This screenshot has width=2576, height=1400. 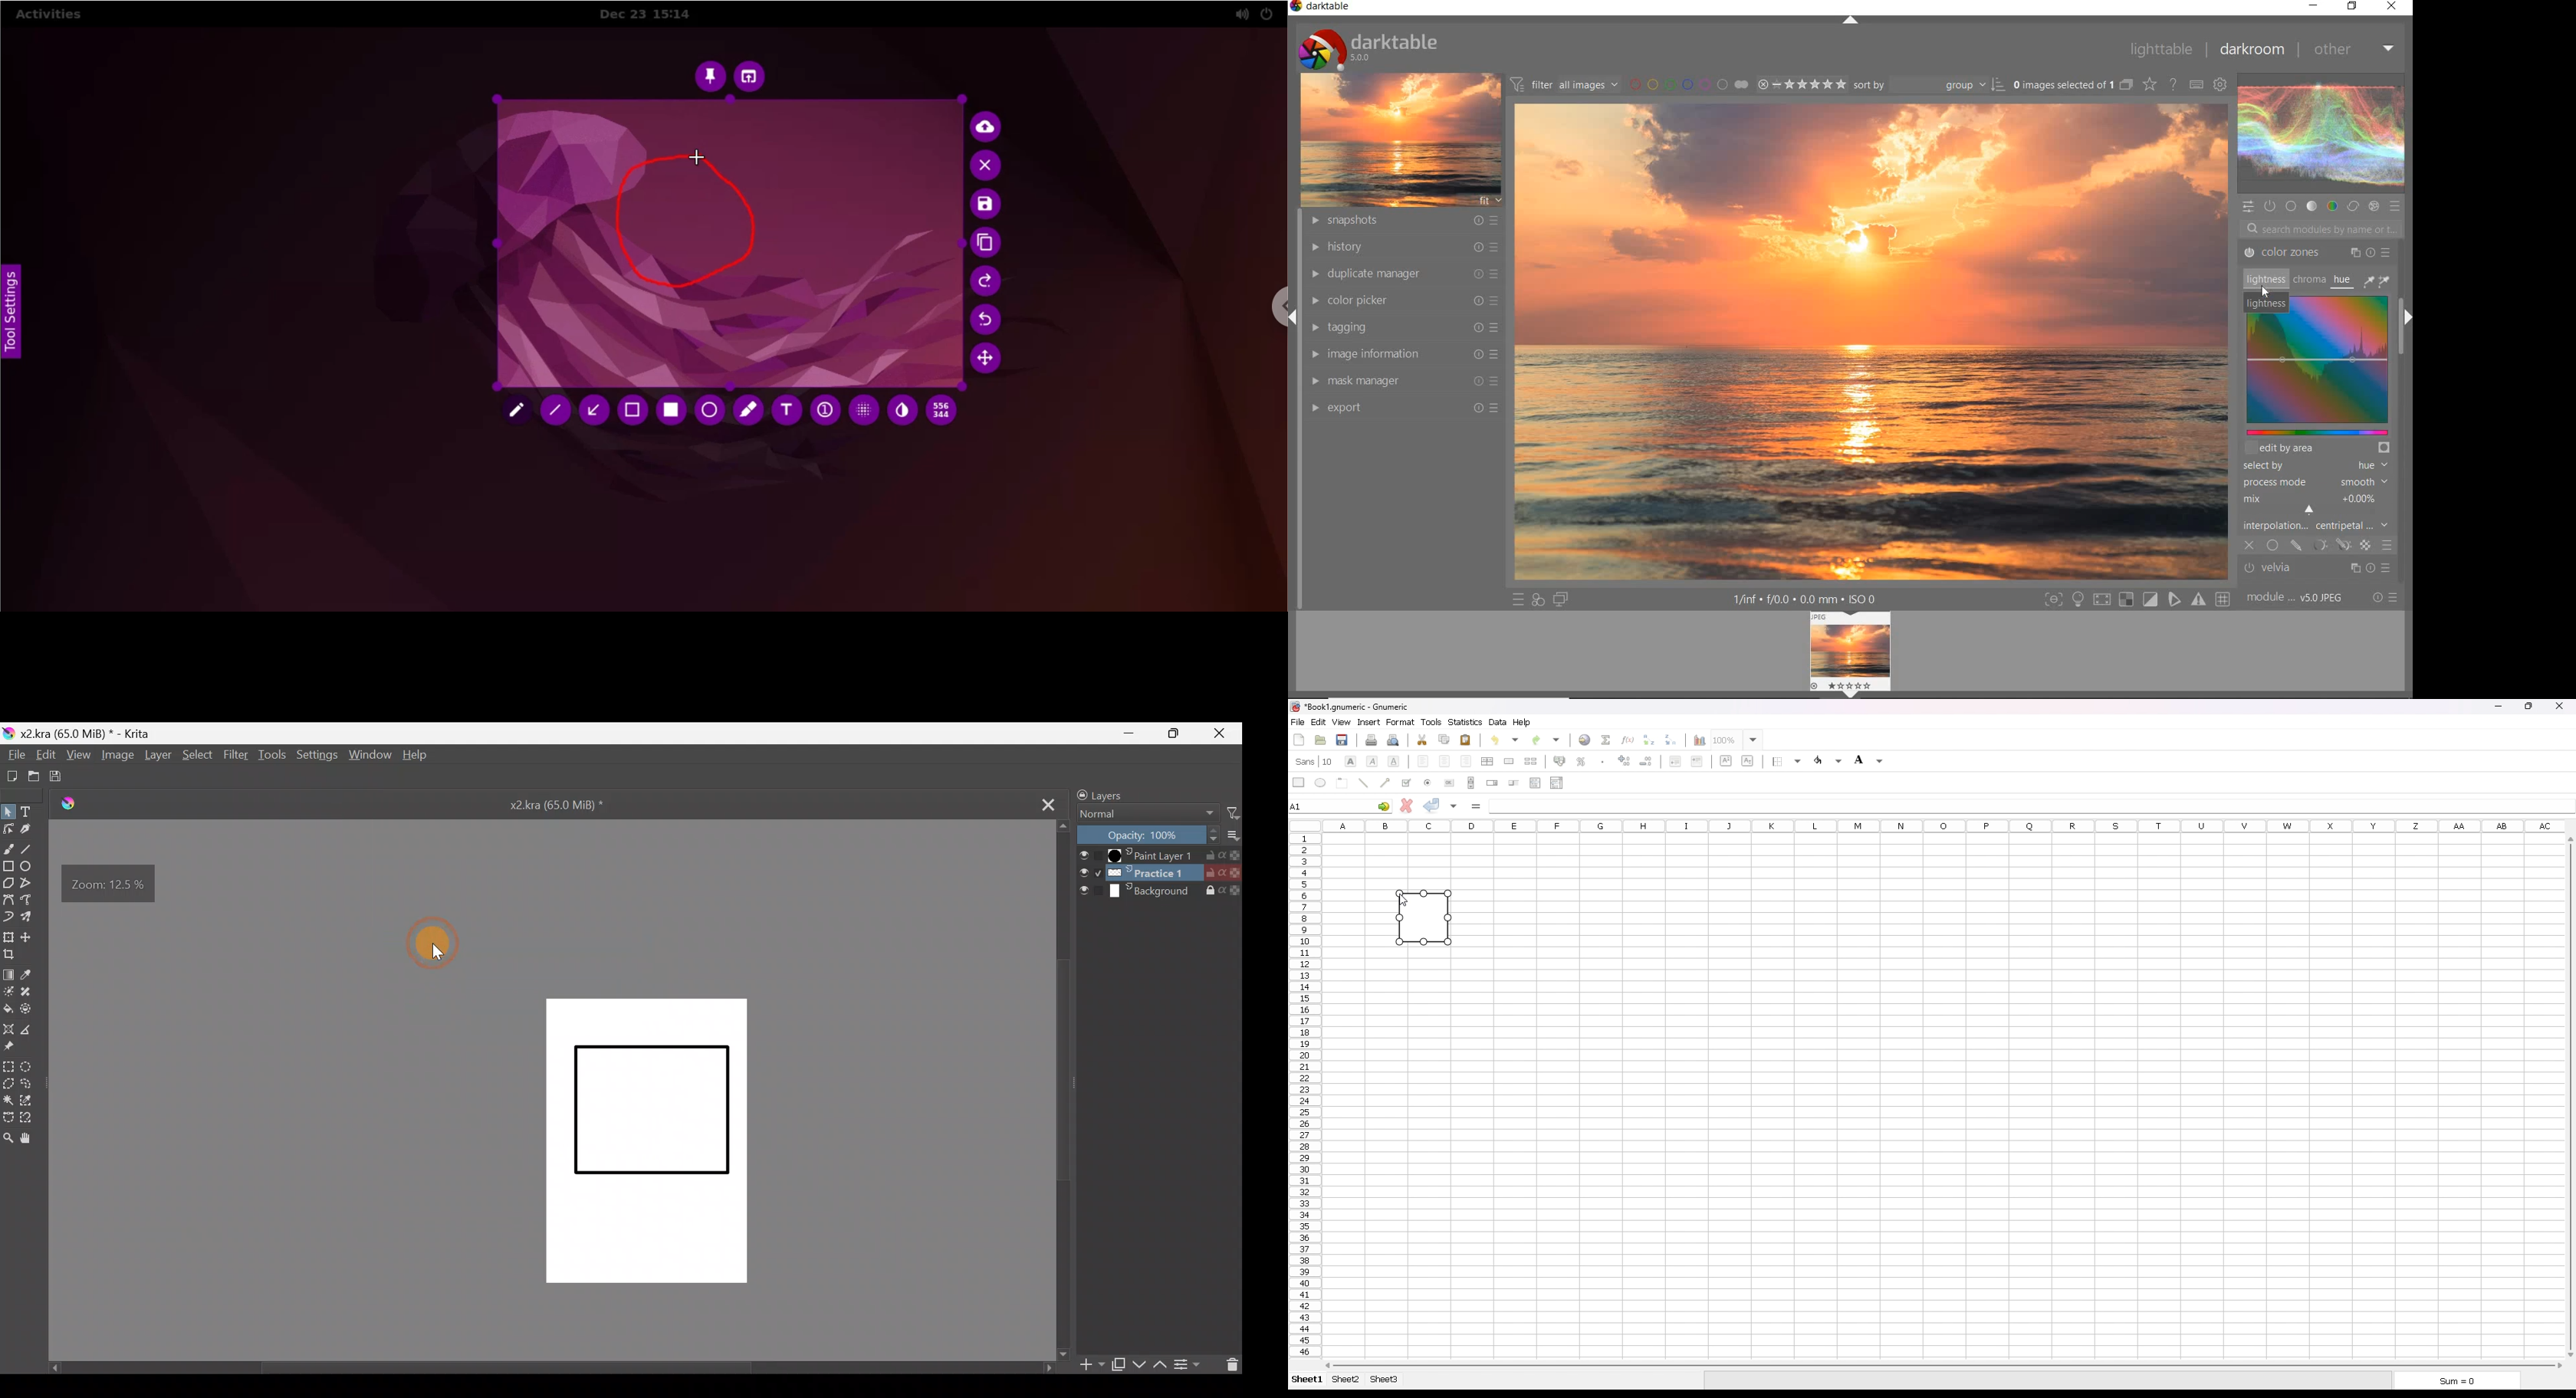 I want to click on Window, so click(x=366, y=756).